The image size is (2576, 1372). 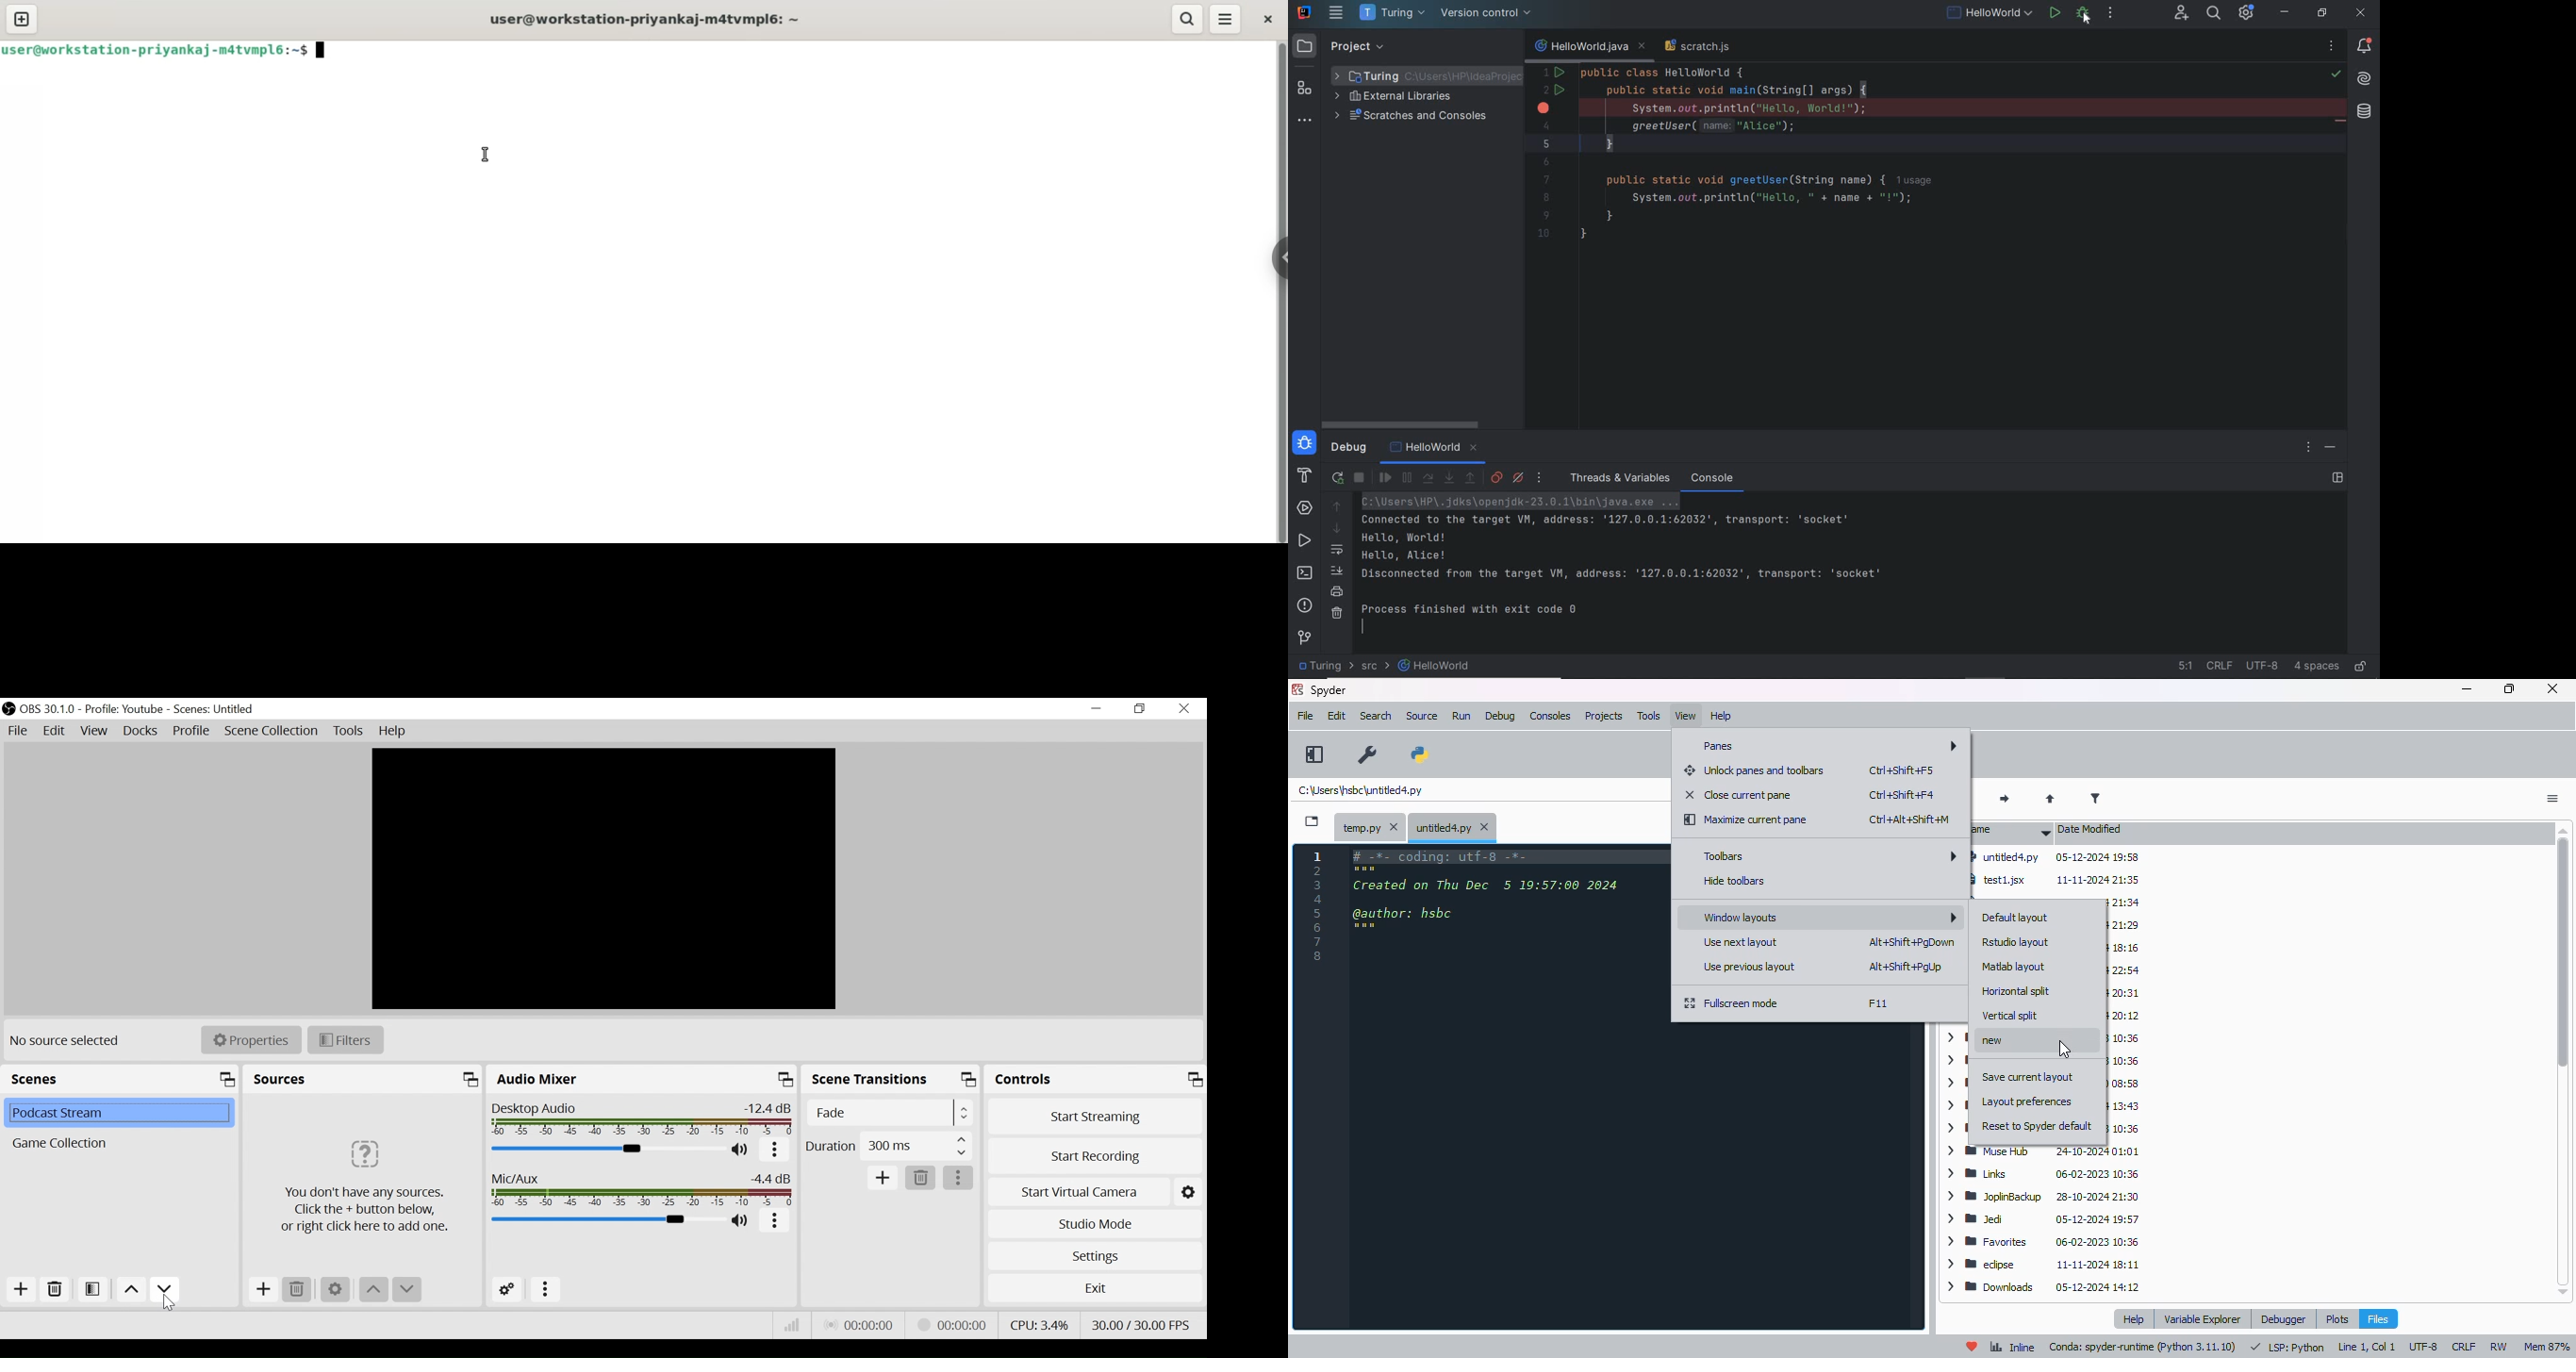 What do you see at coordinates (18, 730) in the screenshot?
I see `File` at bounding box center [18, 730].